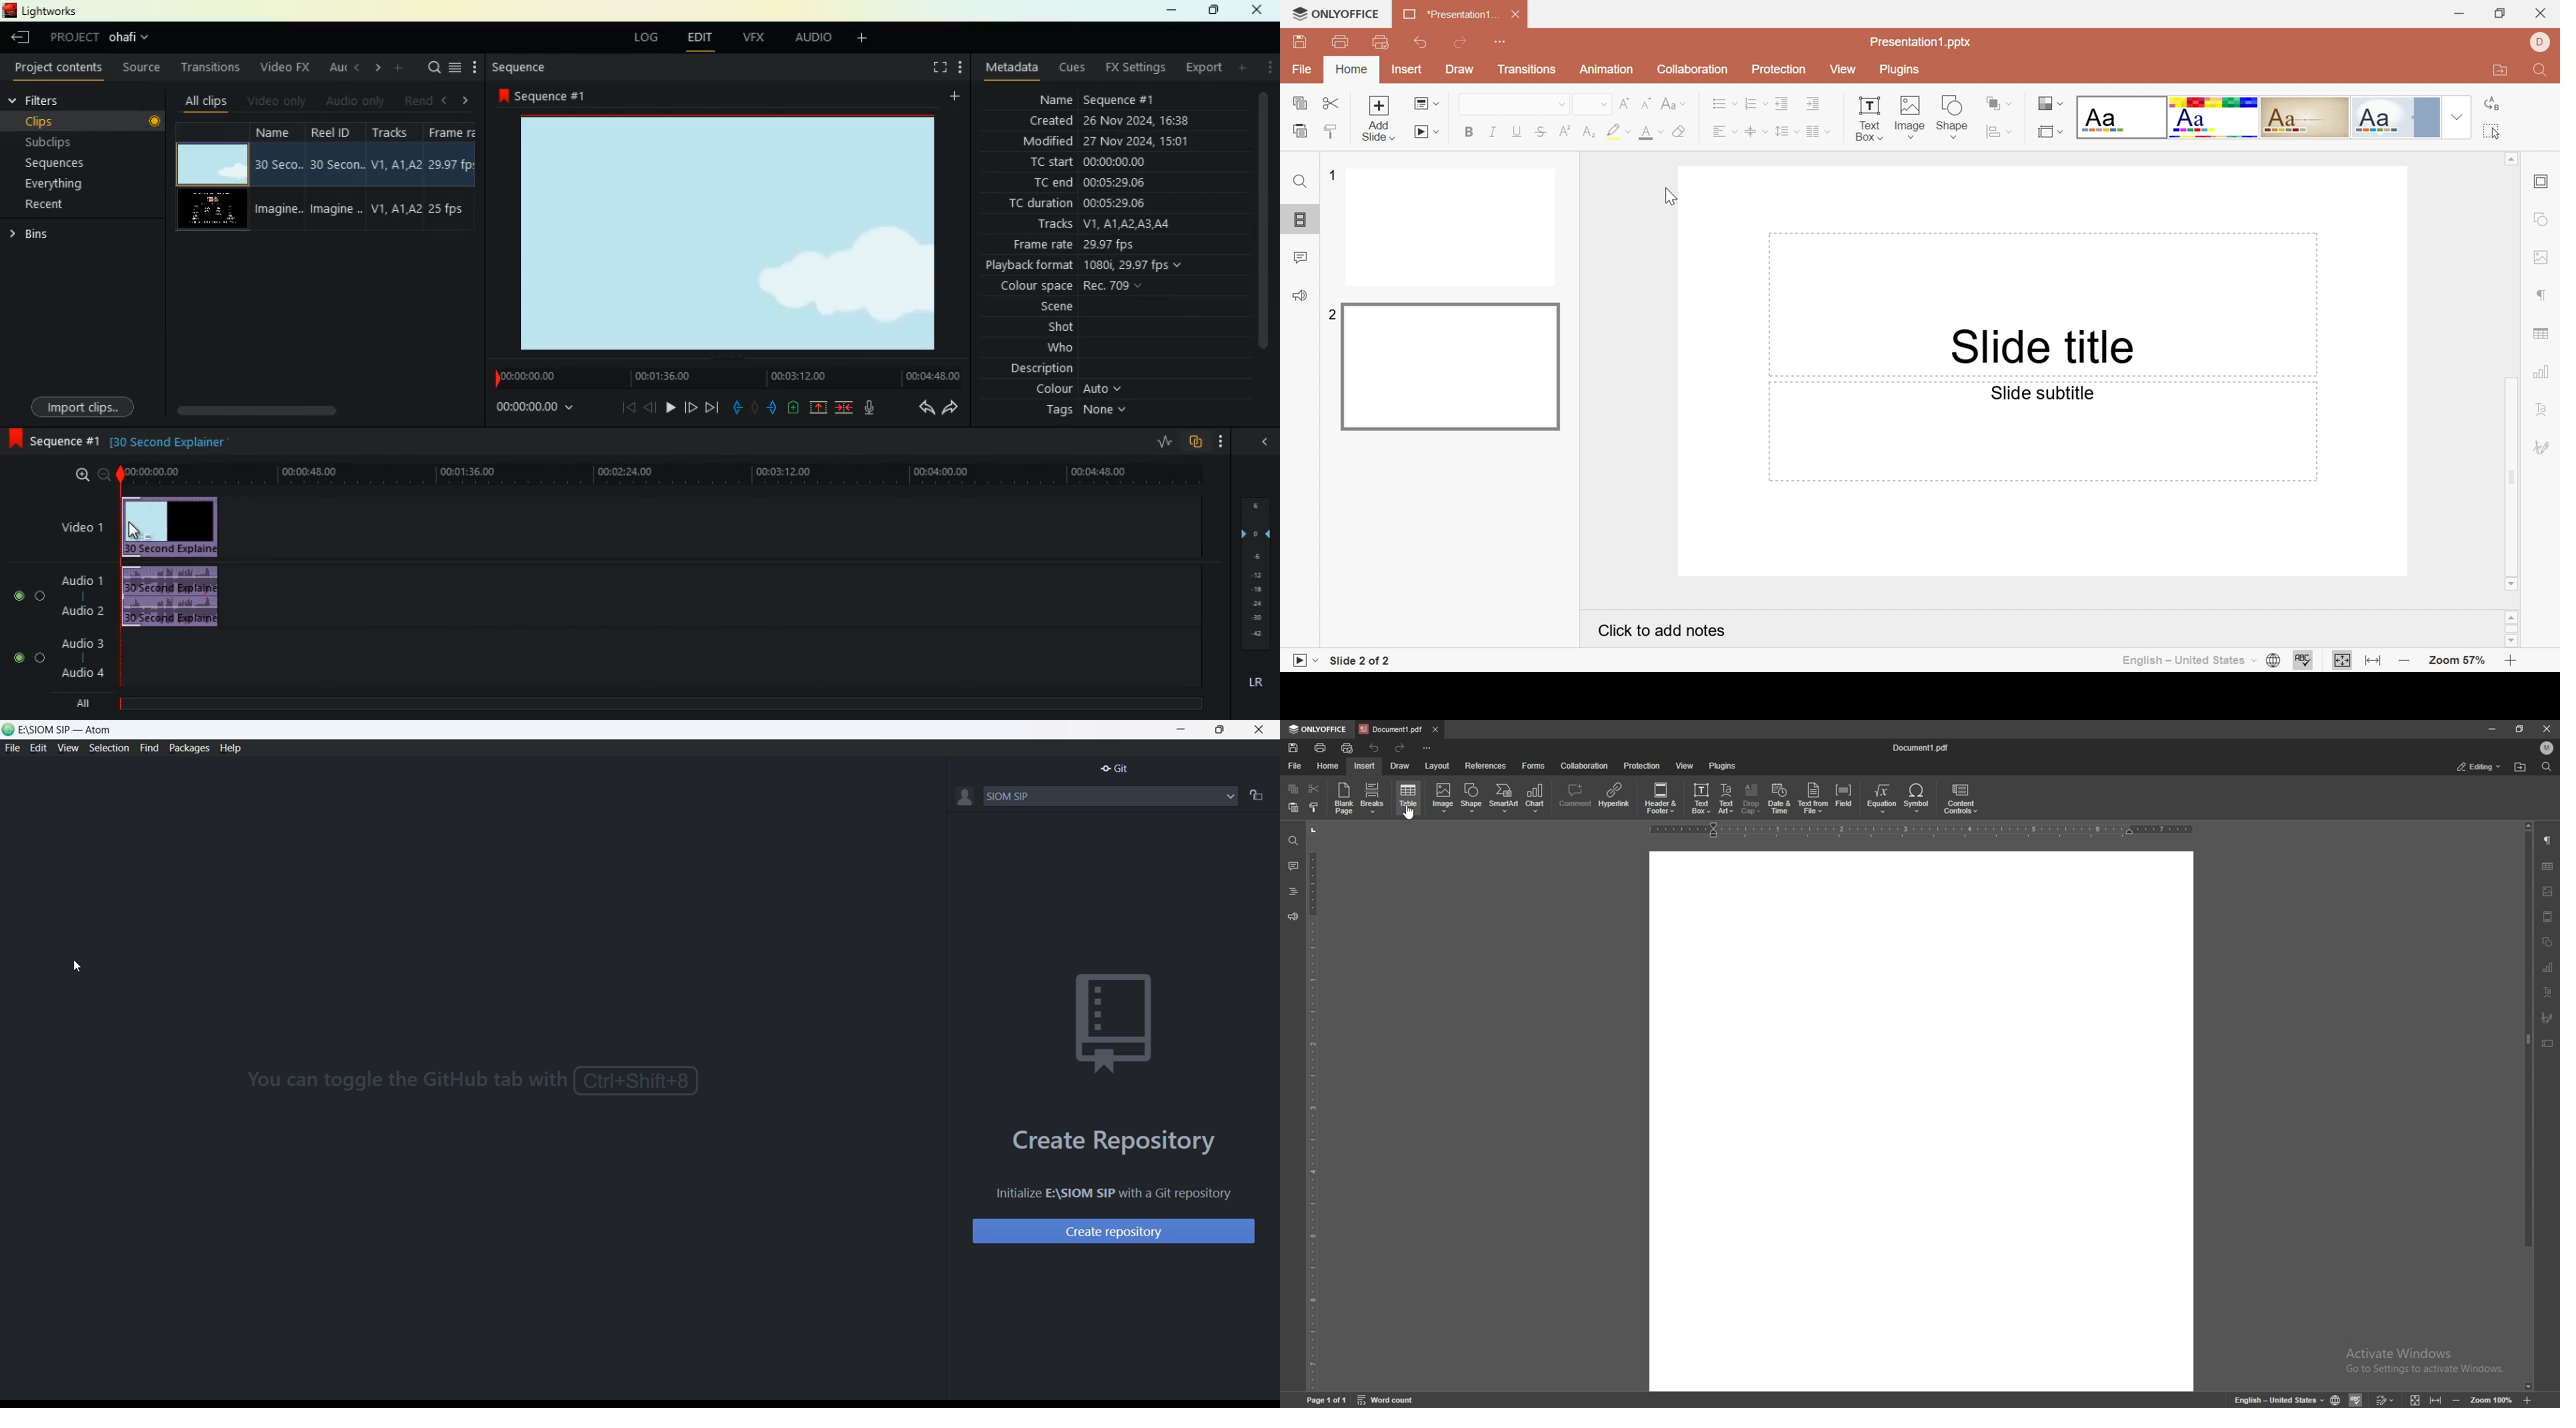 This screenshot has height=1428, width=2576. What do you see at coordinates (1911, 117) in the screenshot?
I see `image` at bounding box center [1911, 117].